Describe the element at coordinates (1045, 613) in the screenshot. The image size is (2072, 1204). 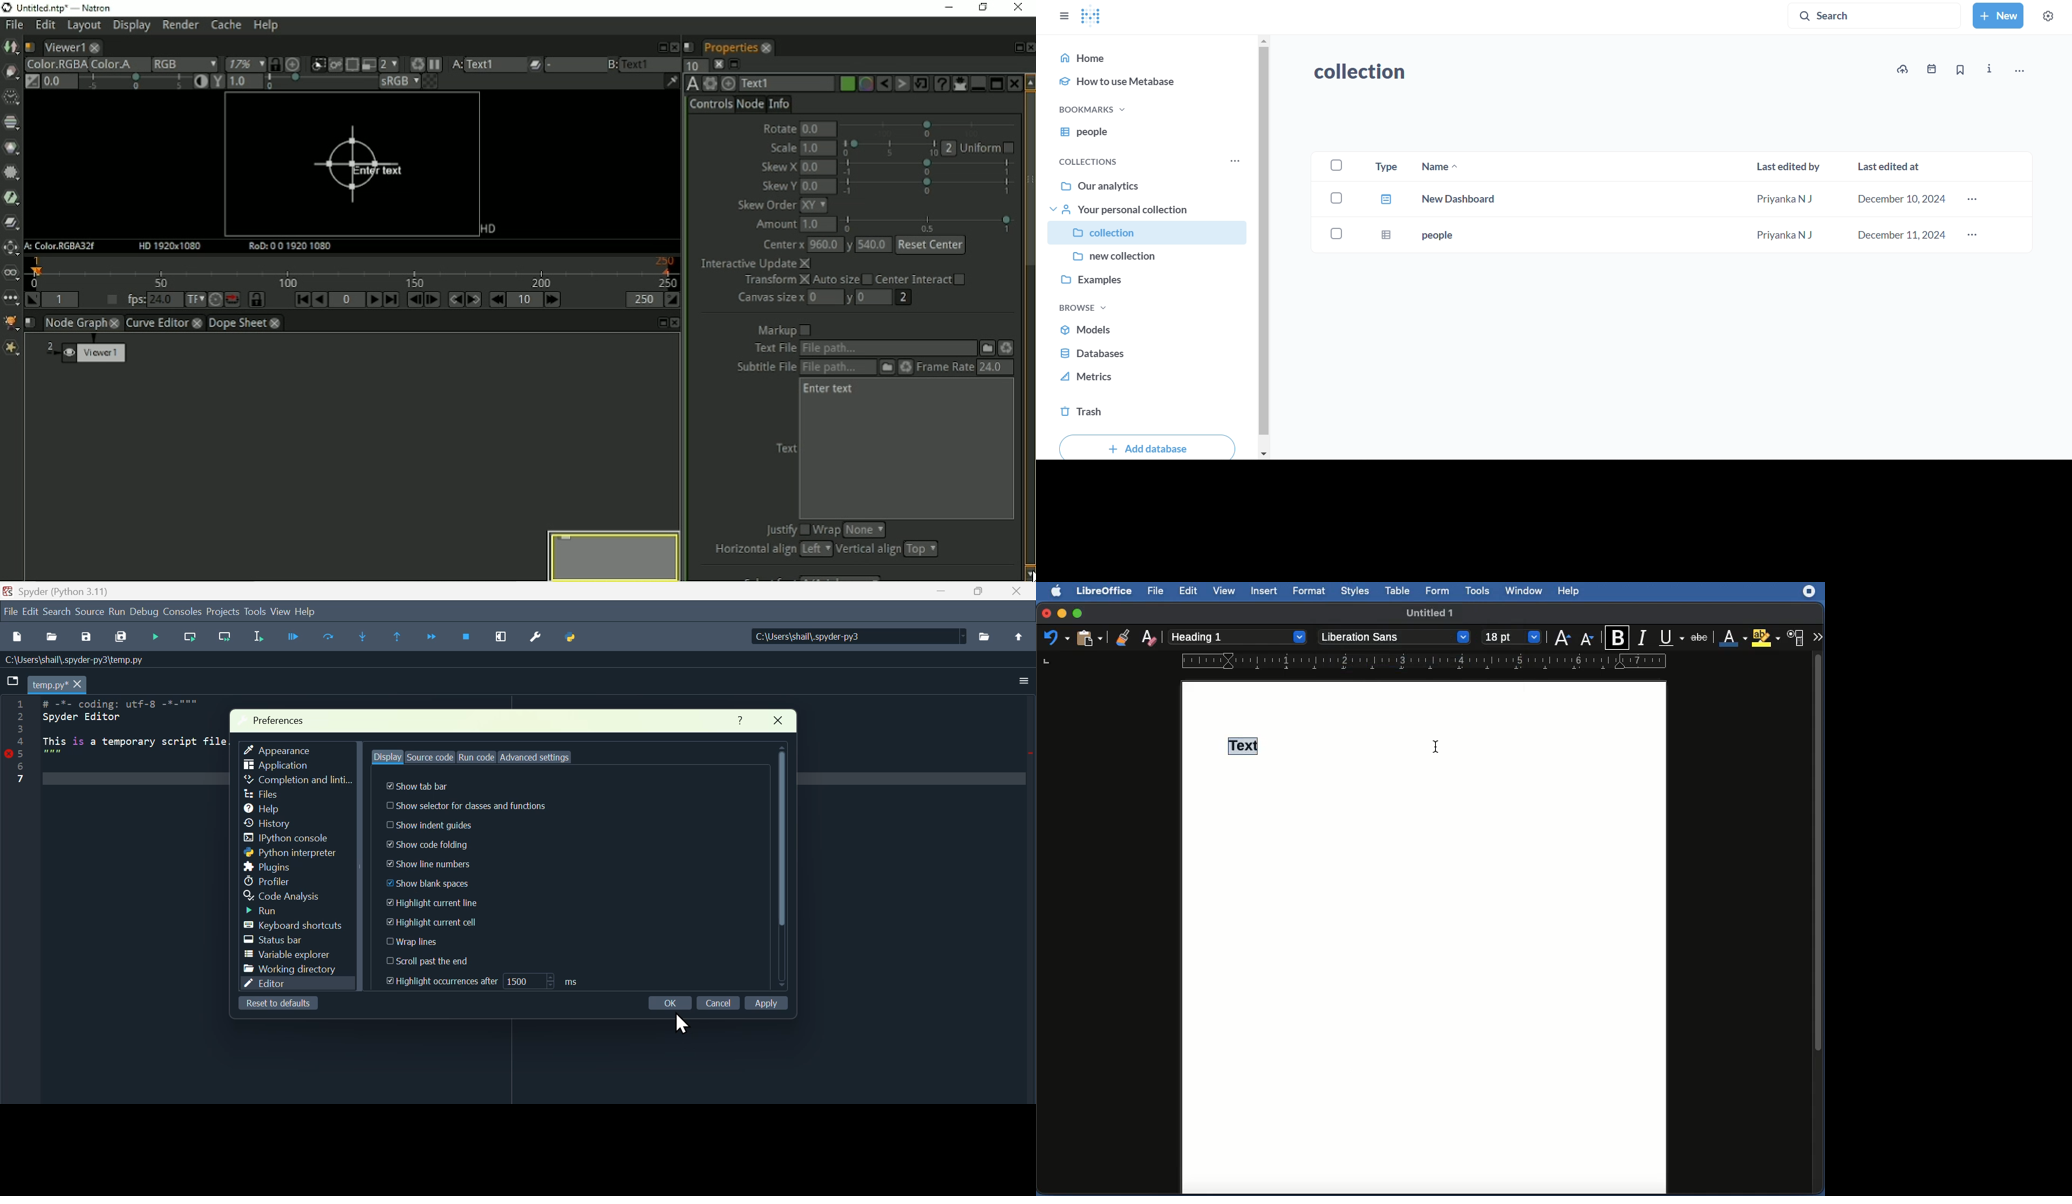
I see `Close` at that location.